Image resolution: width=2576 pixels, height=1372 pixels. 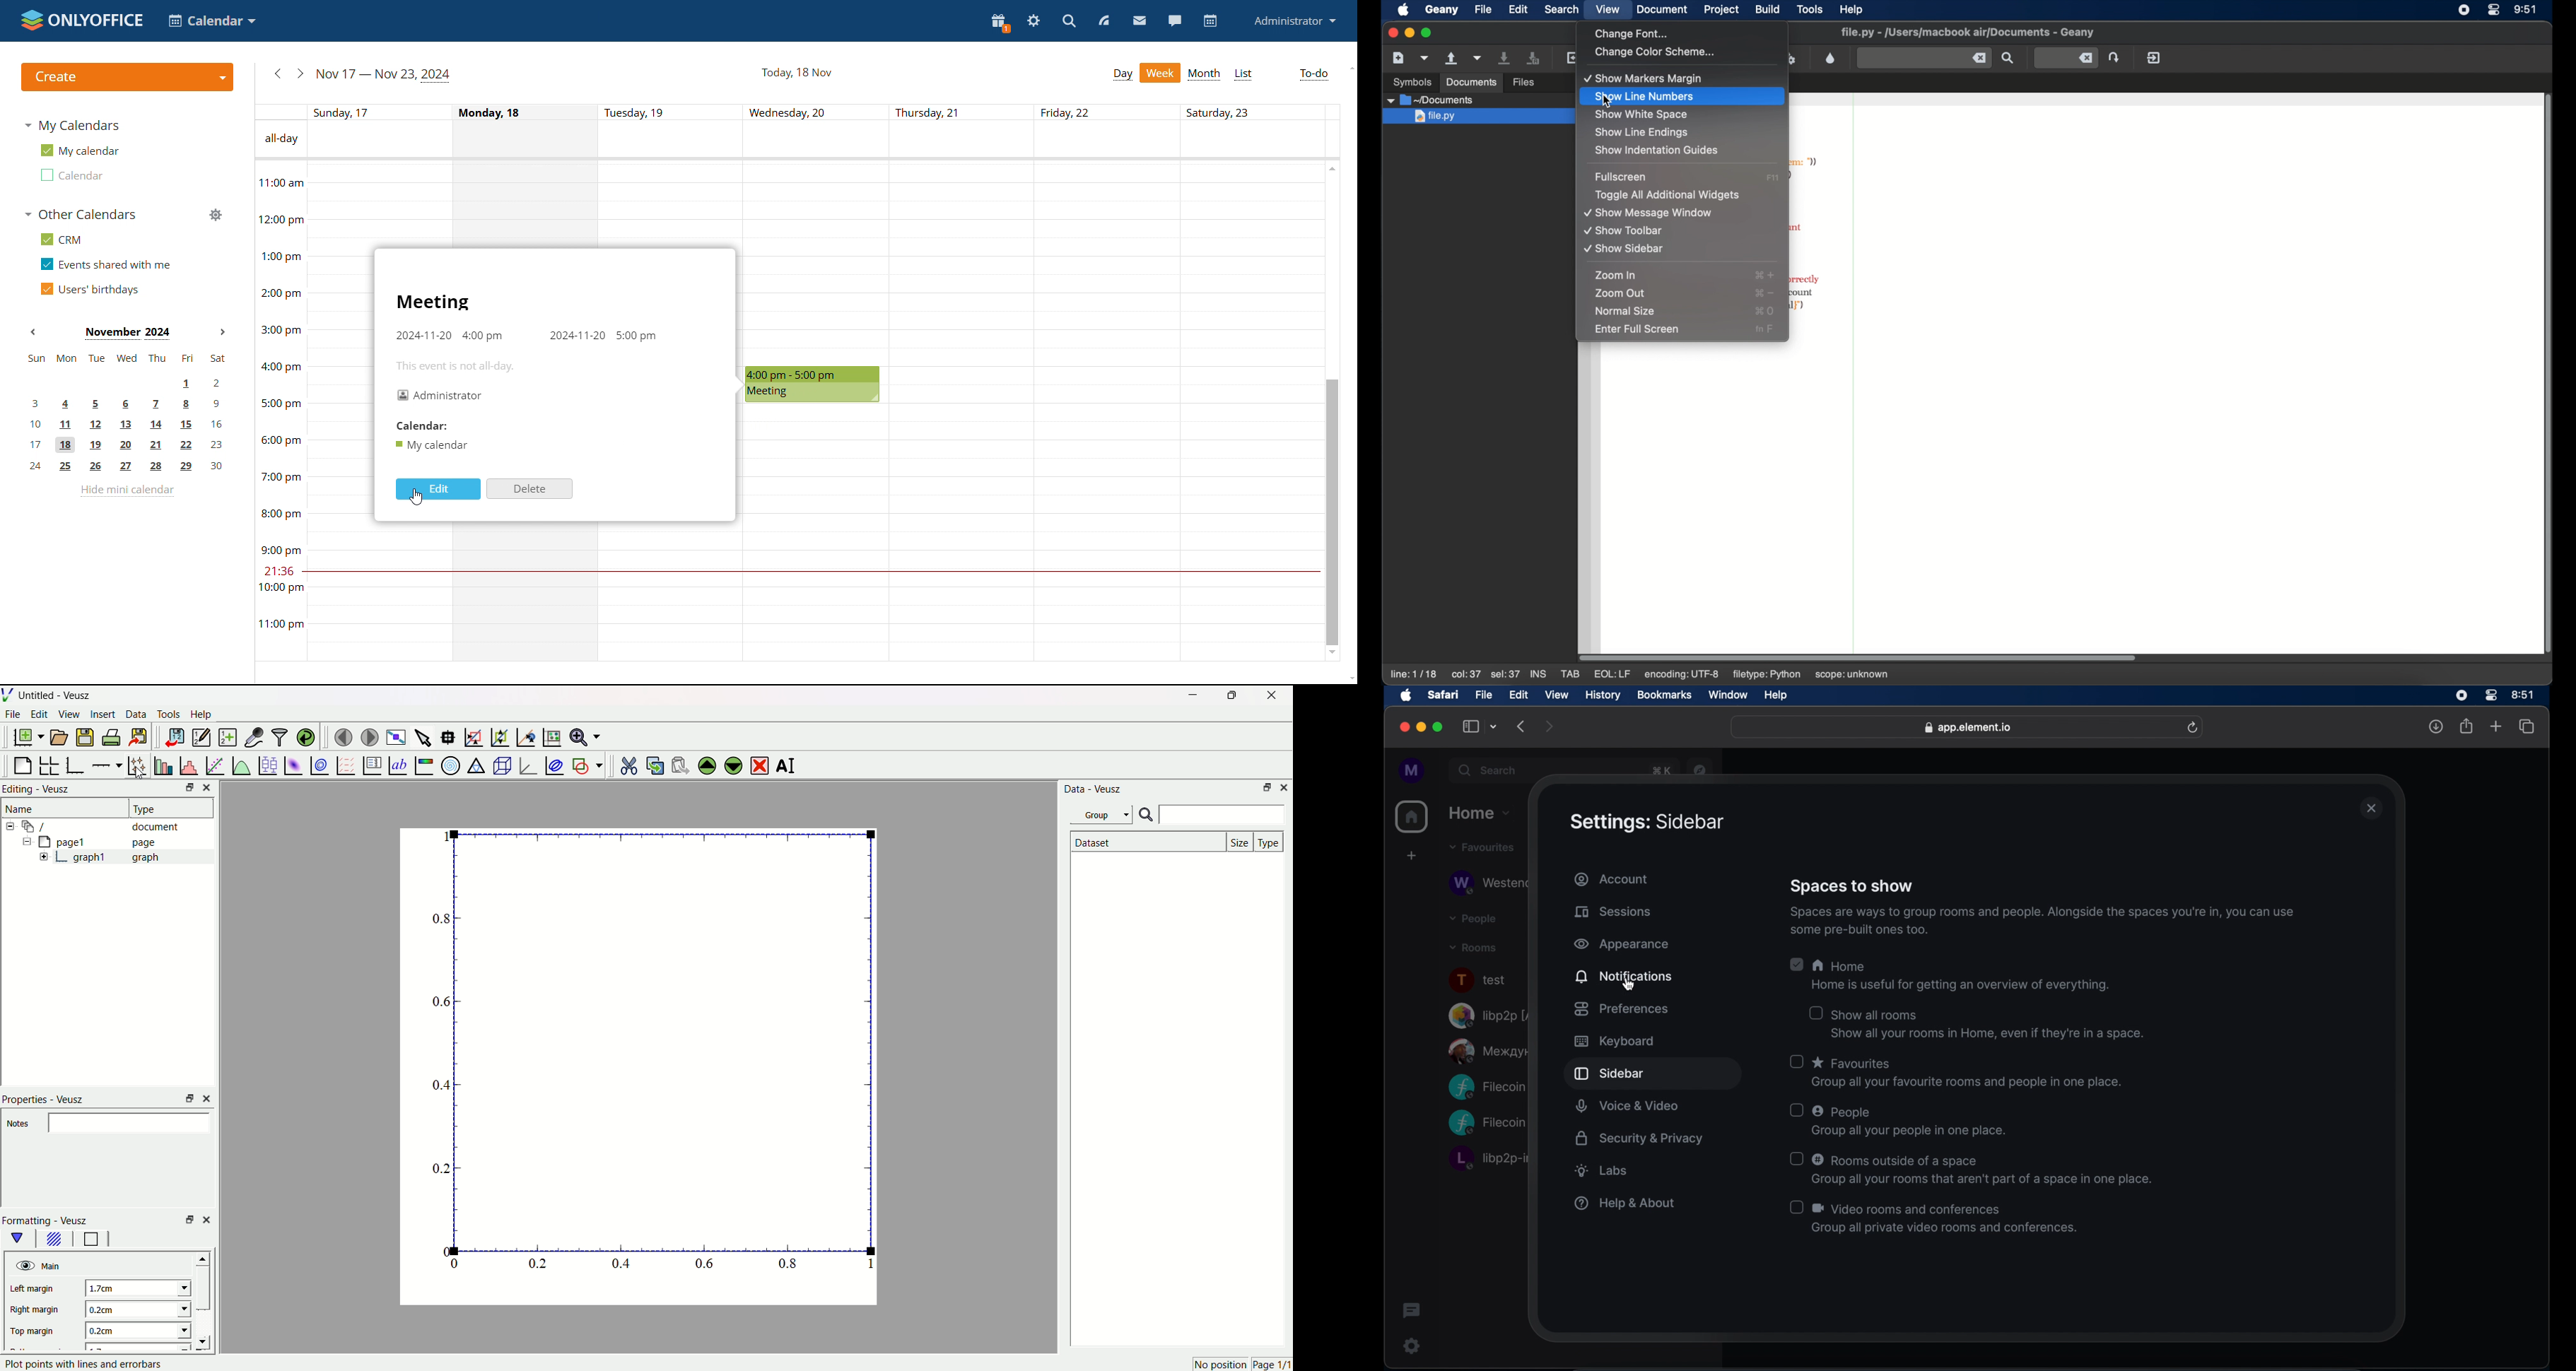 What do you see at coordinates (630, 1070) in the screenshot?
I see `page` at bounding box center [630, 1070].